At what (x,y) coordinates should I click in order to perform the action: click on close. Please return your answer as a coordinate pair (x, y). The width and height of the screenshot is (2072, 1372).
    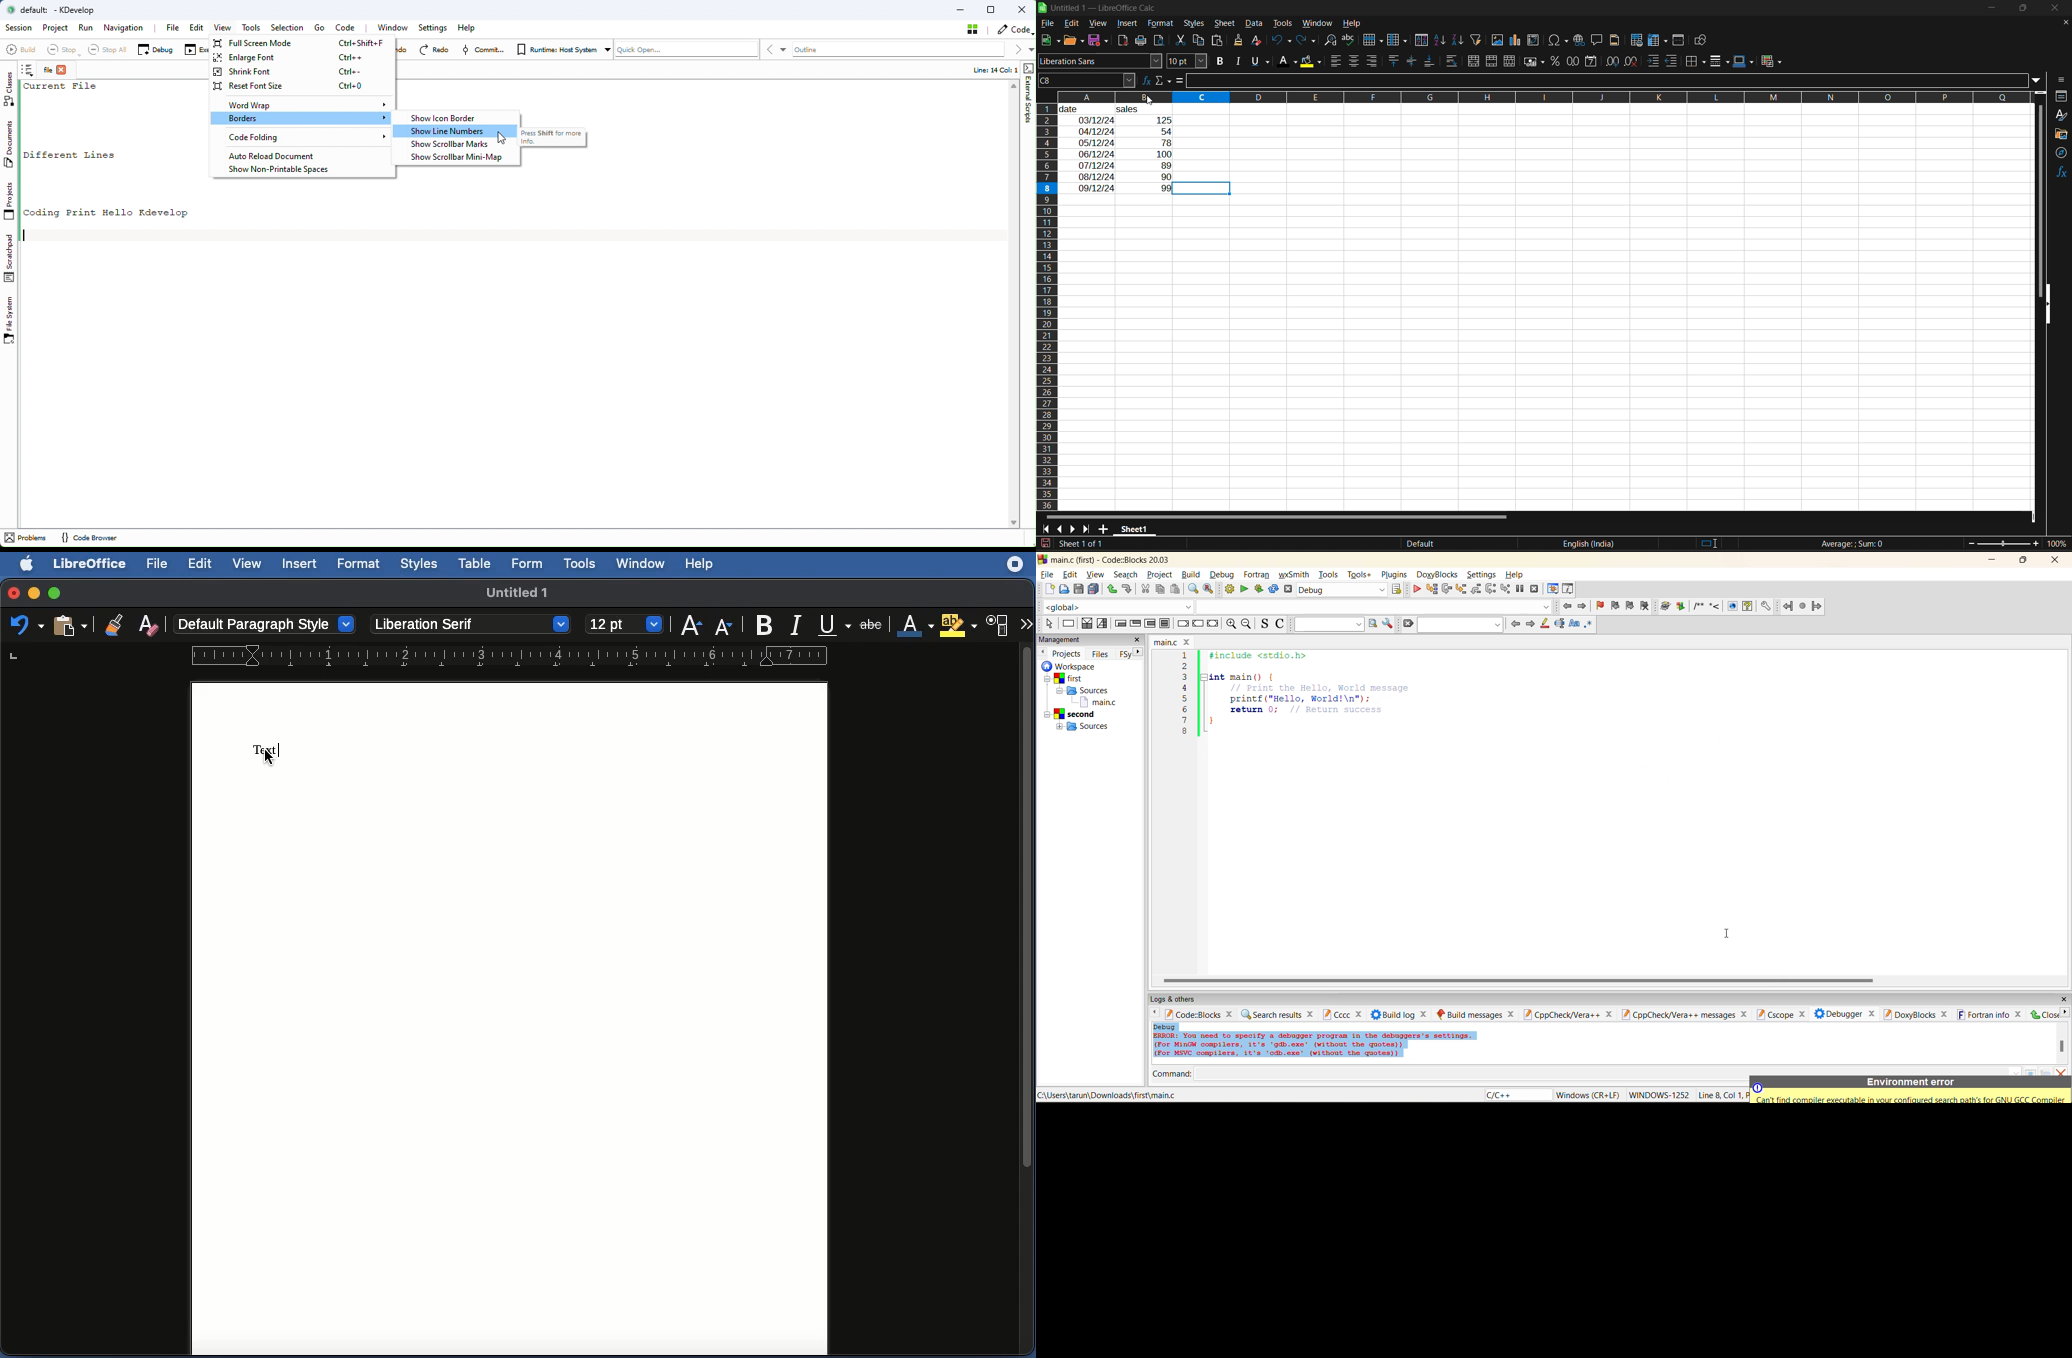
    Looking at the image, I should click on (1425, 1014).